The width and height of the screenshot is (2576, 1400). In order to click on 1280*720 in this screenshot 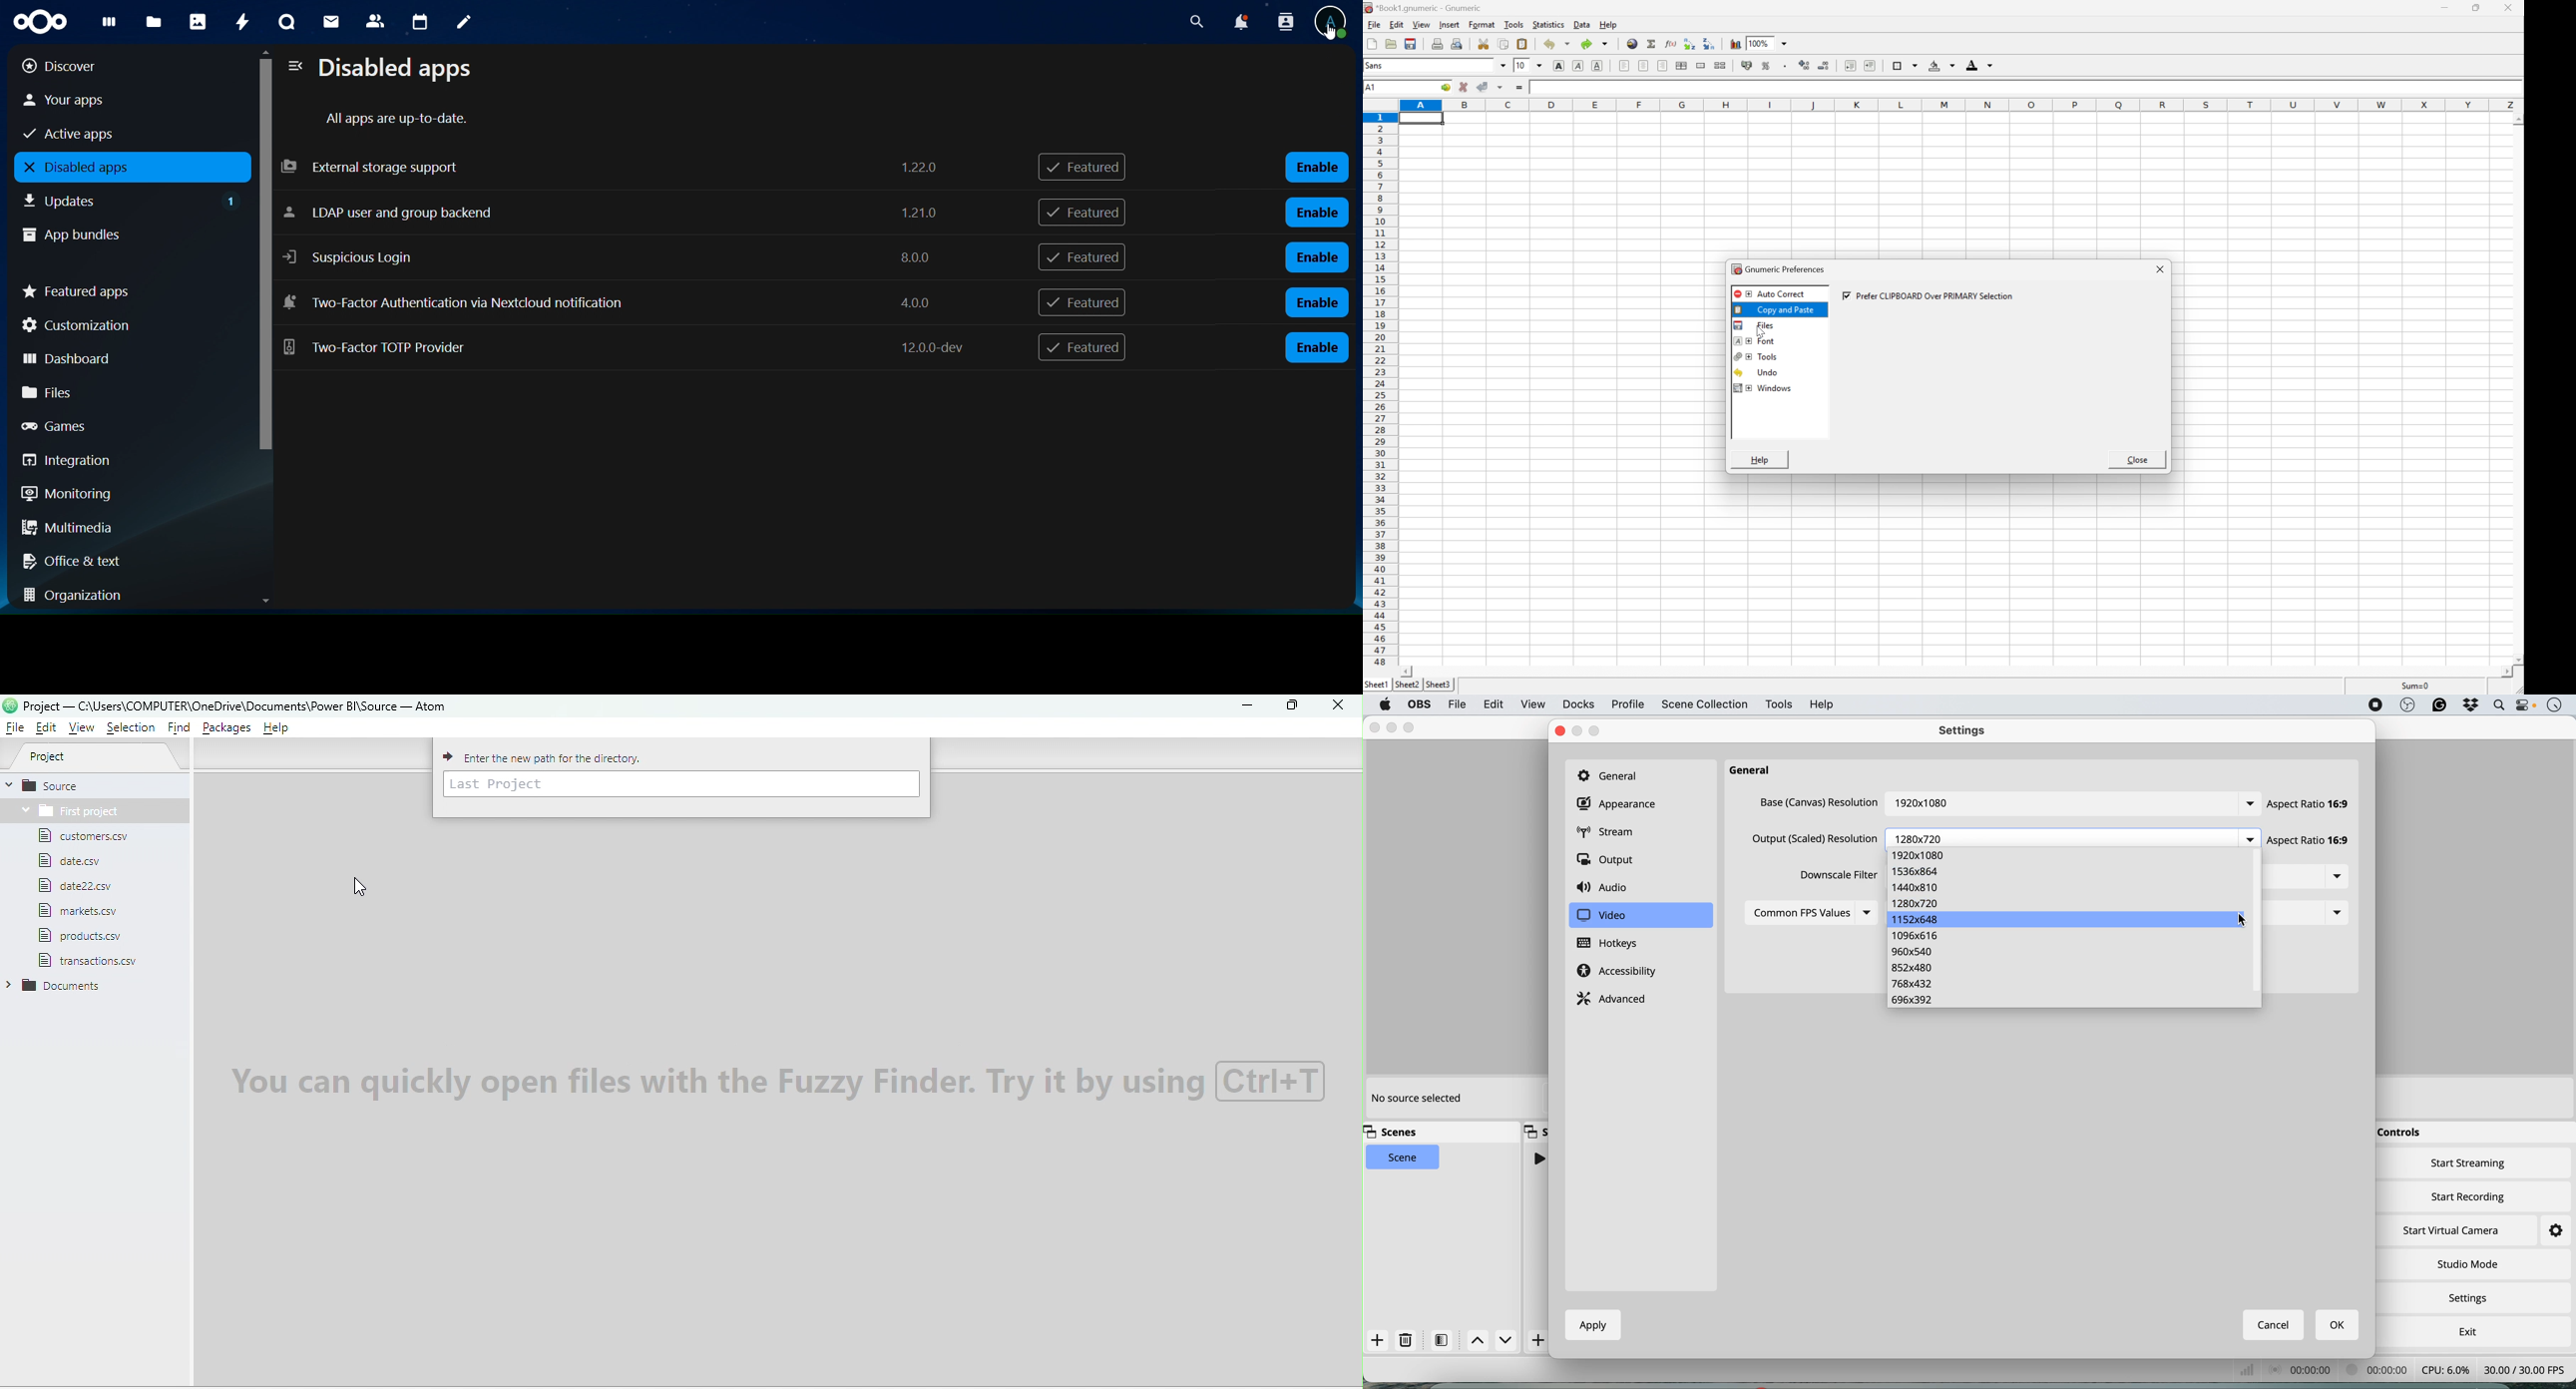, I will do `click(1926, 838)`.